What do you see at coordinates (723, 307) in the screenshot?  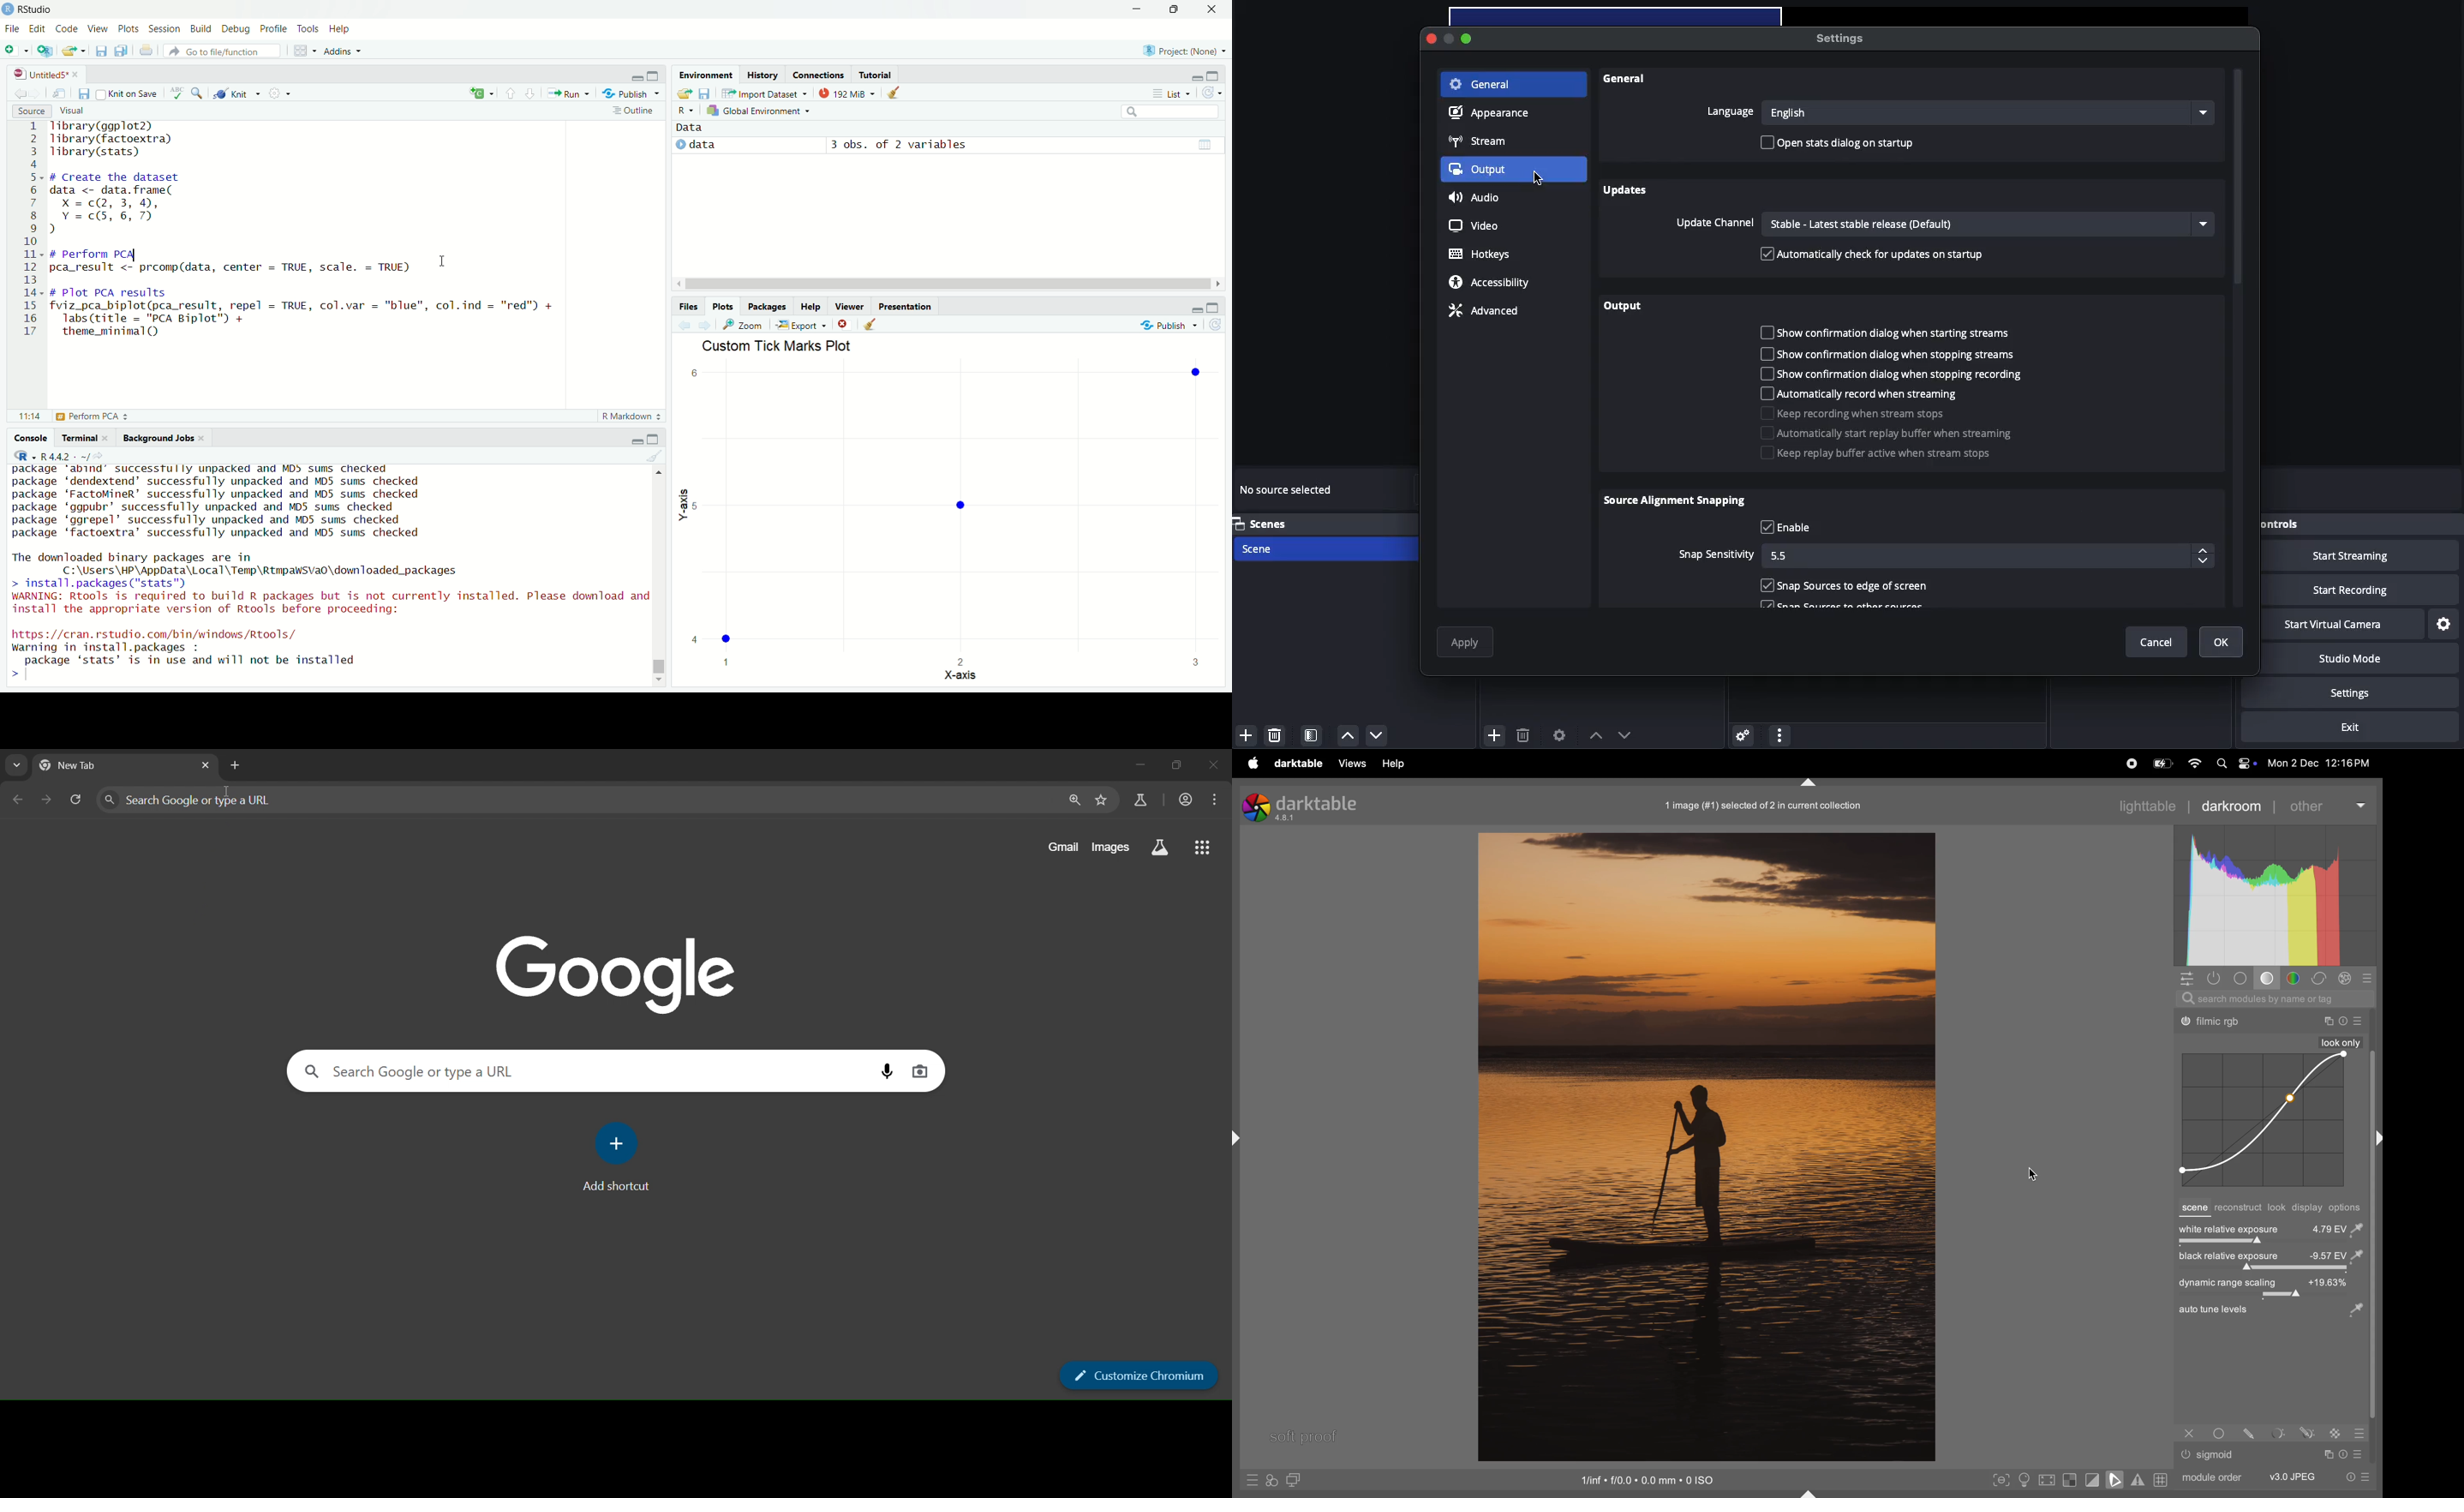 I see `Plots` at bounding box center [723, 307].